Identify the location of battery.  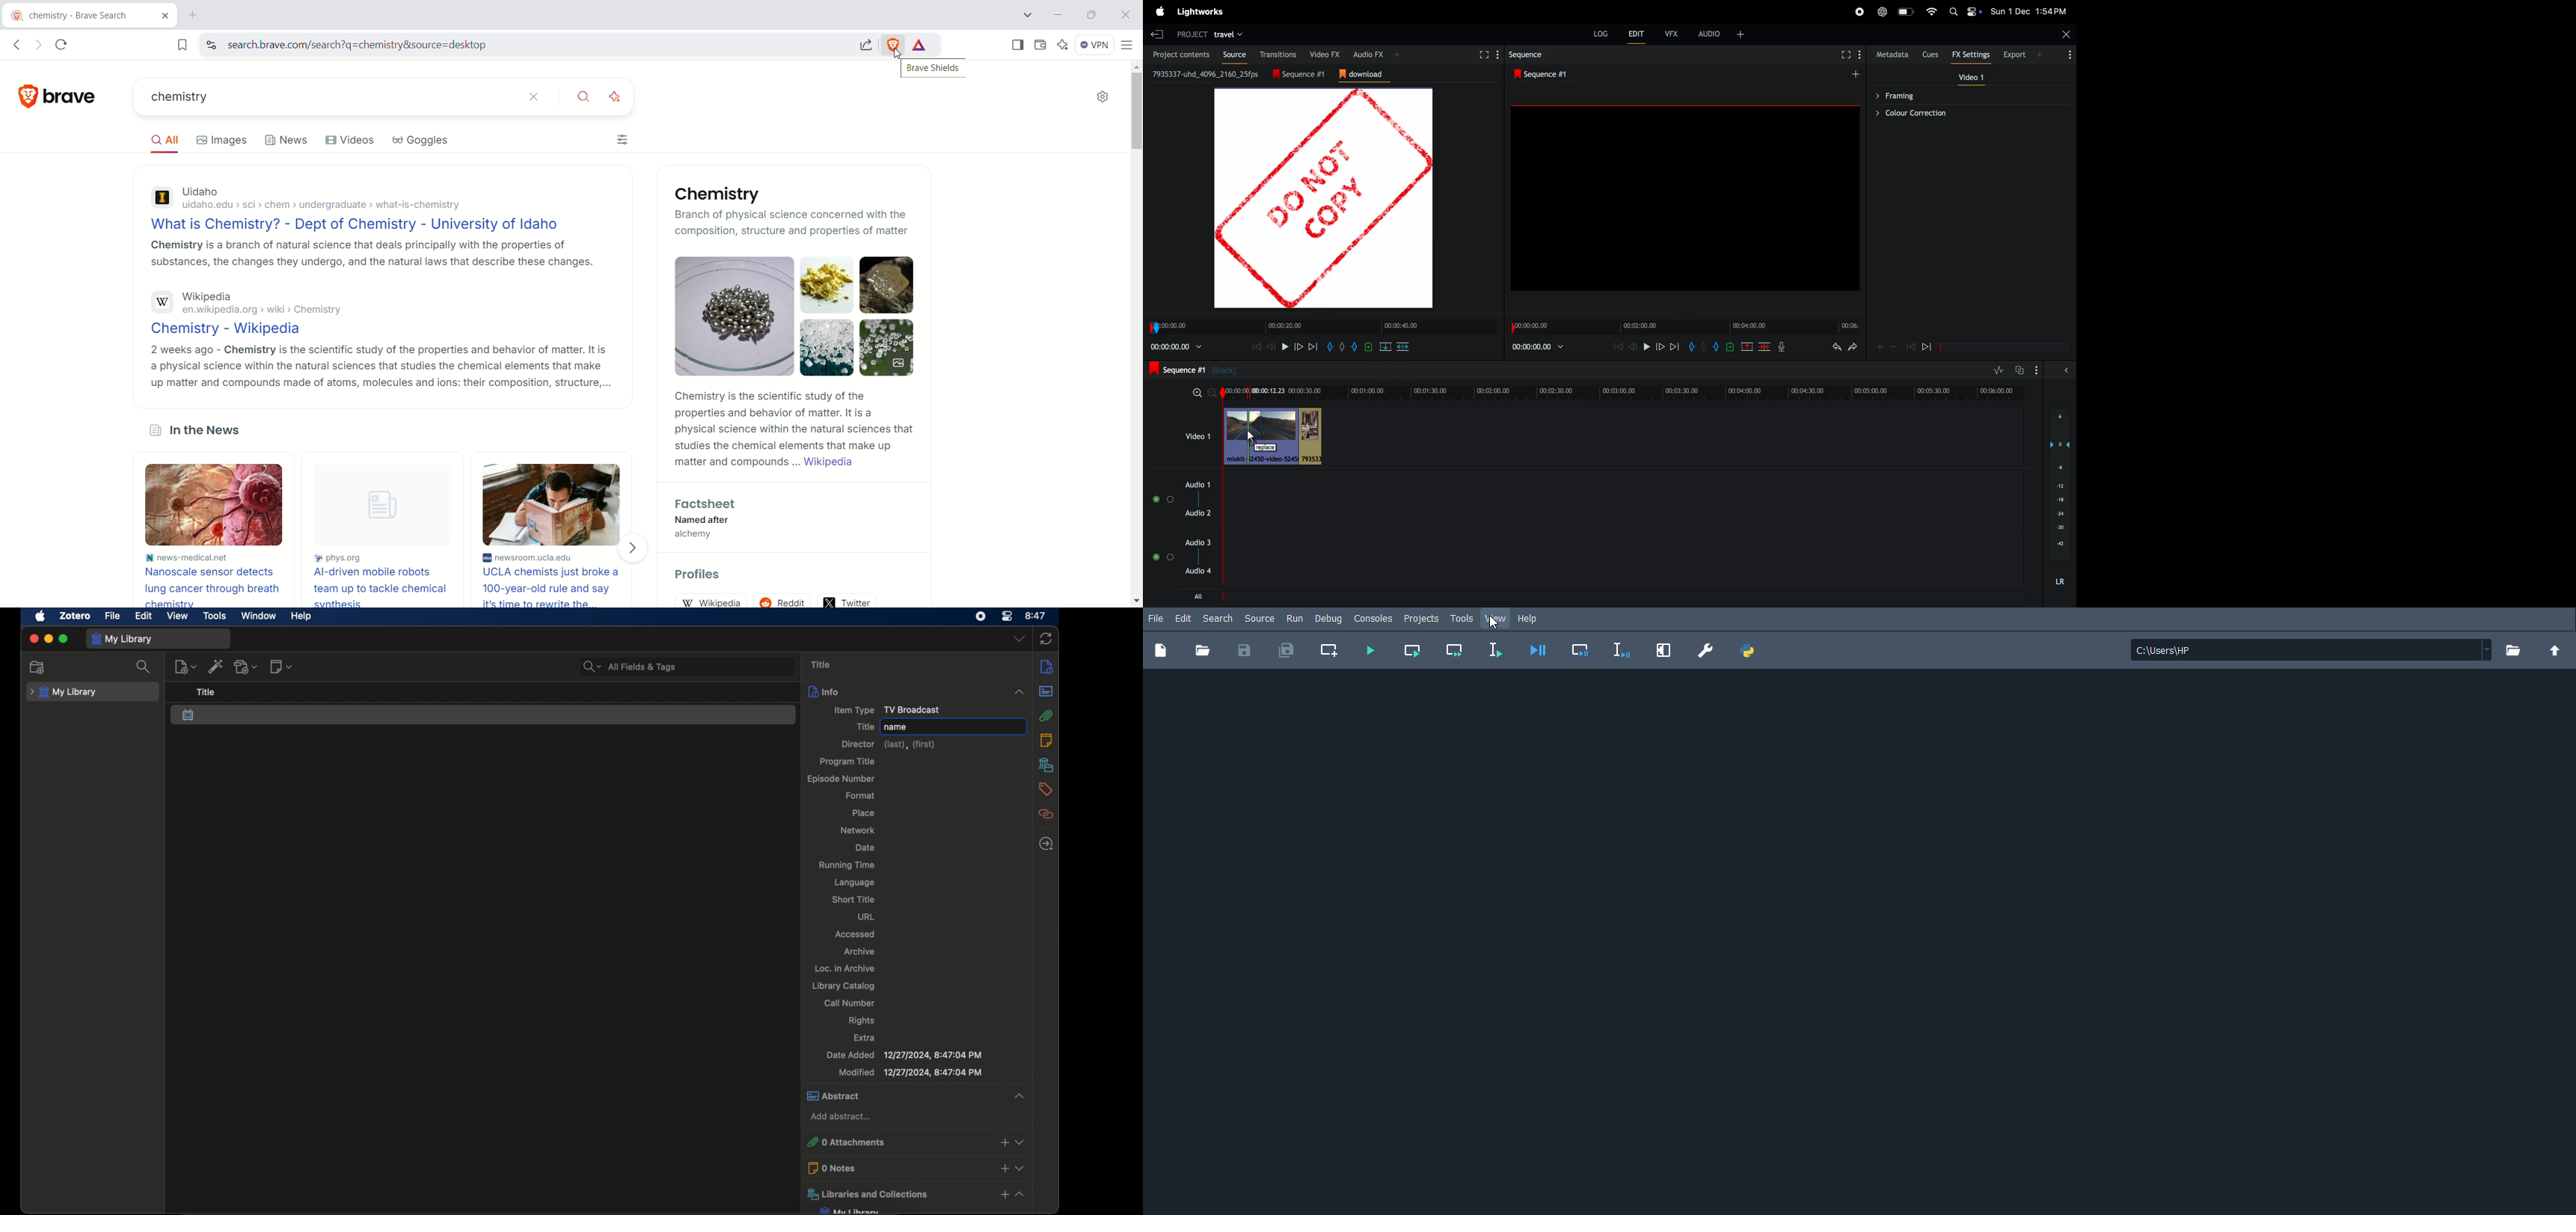
(1907, 11).